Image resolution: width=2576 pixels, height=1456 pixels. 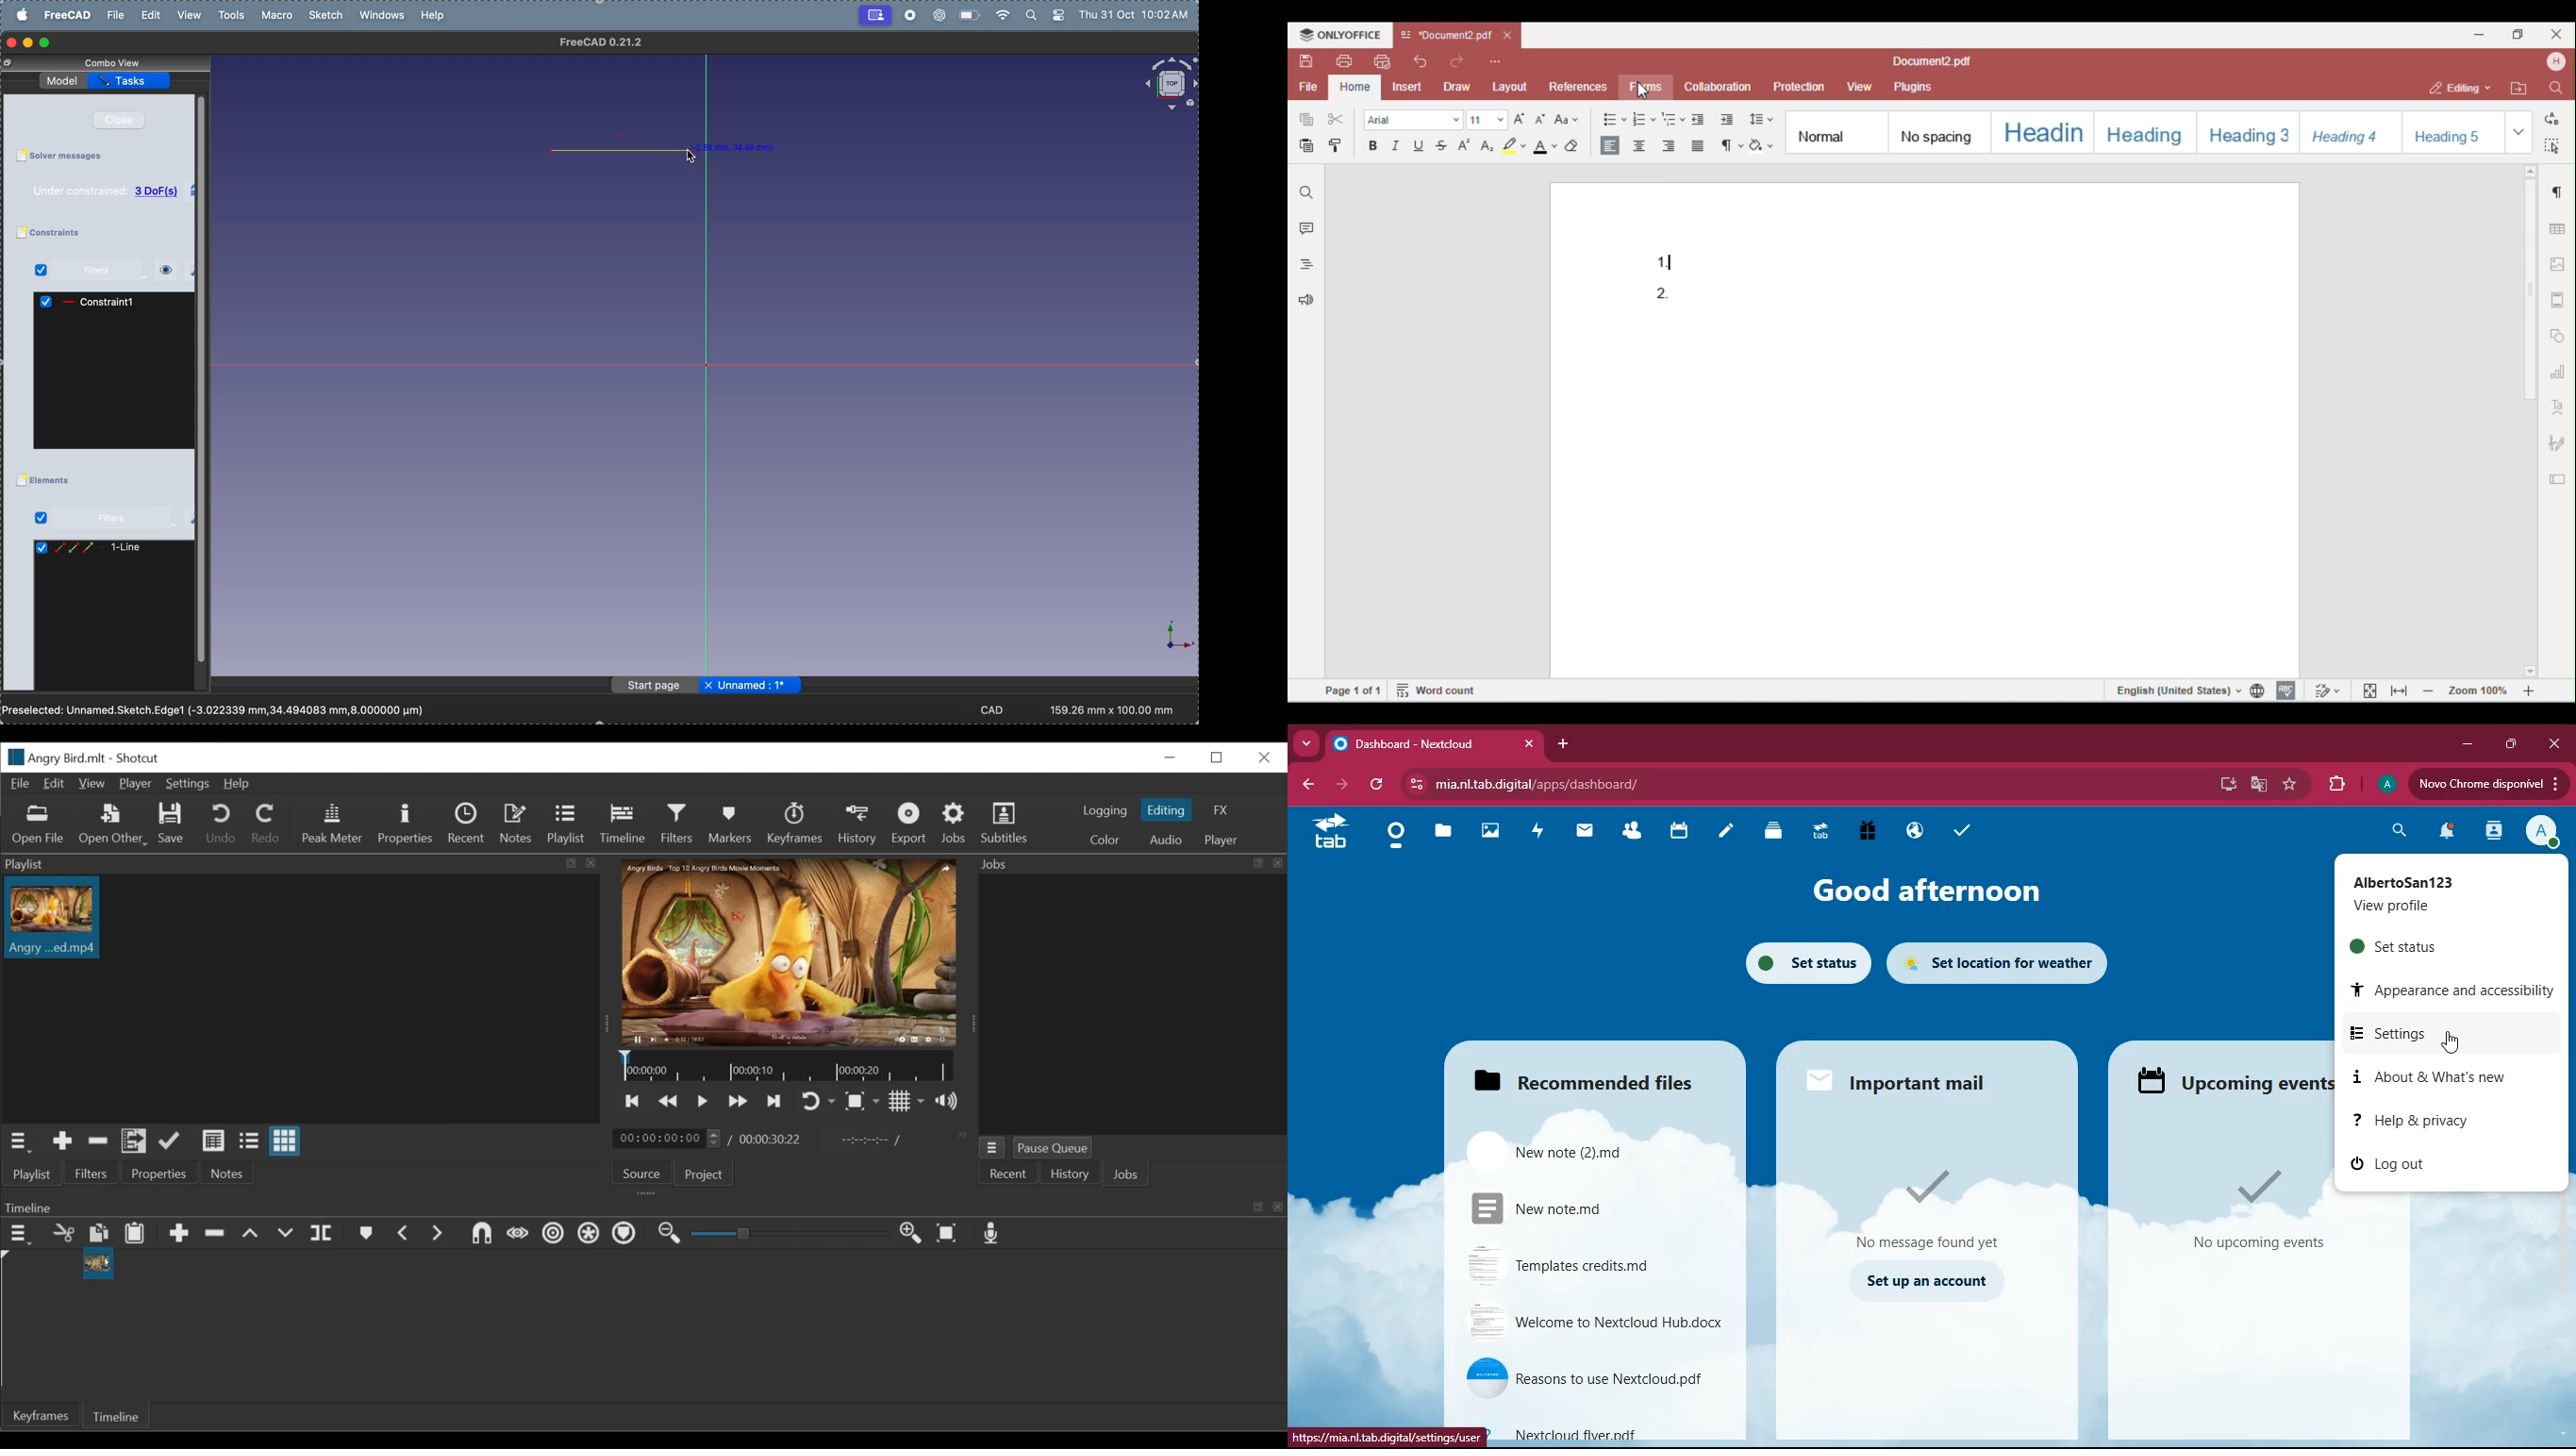 What do you see at coordinates (1585, 830) in the screenshot?
I see `mail` at bounding box center [1585, 830].